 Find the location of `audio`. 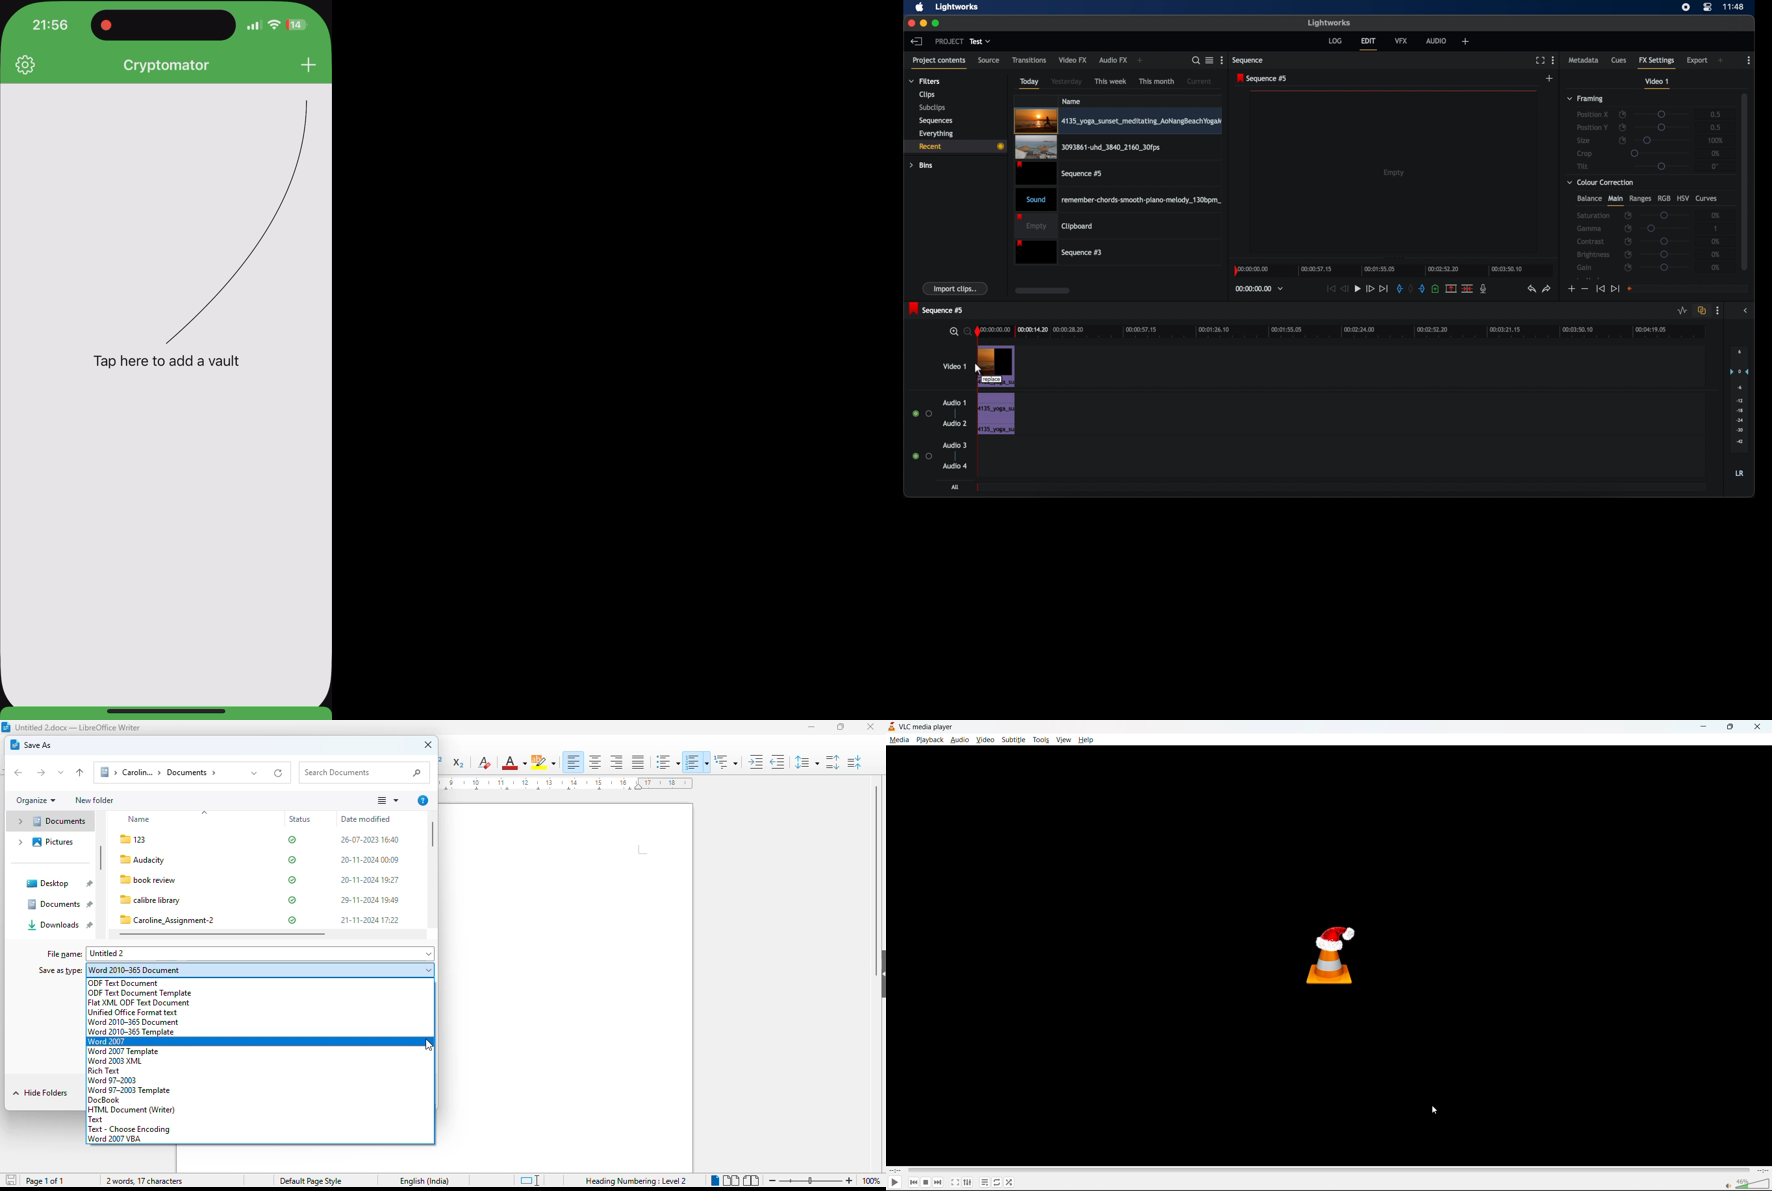

audio is located at coordinates (1437, 41).